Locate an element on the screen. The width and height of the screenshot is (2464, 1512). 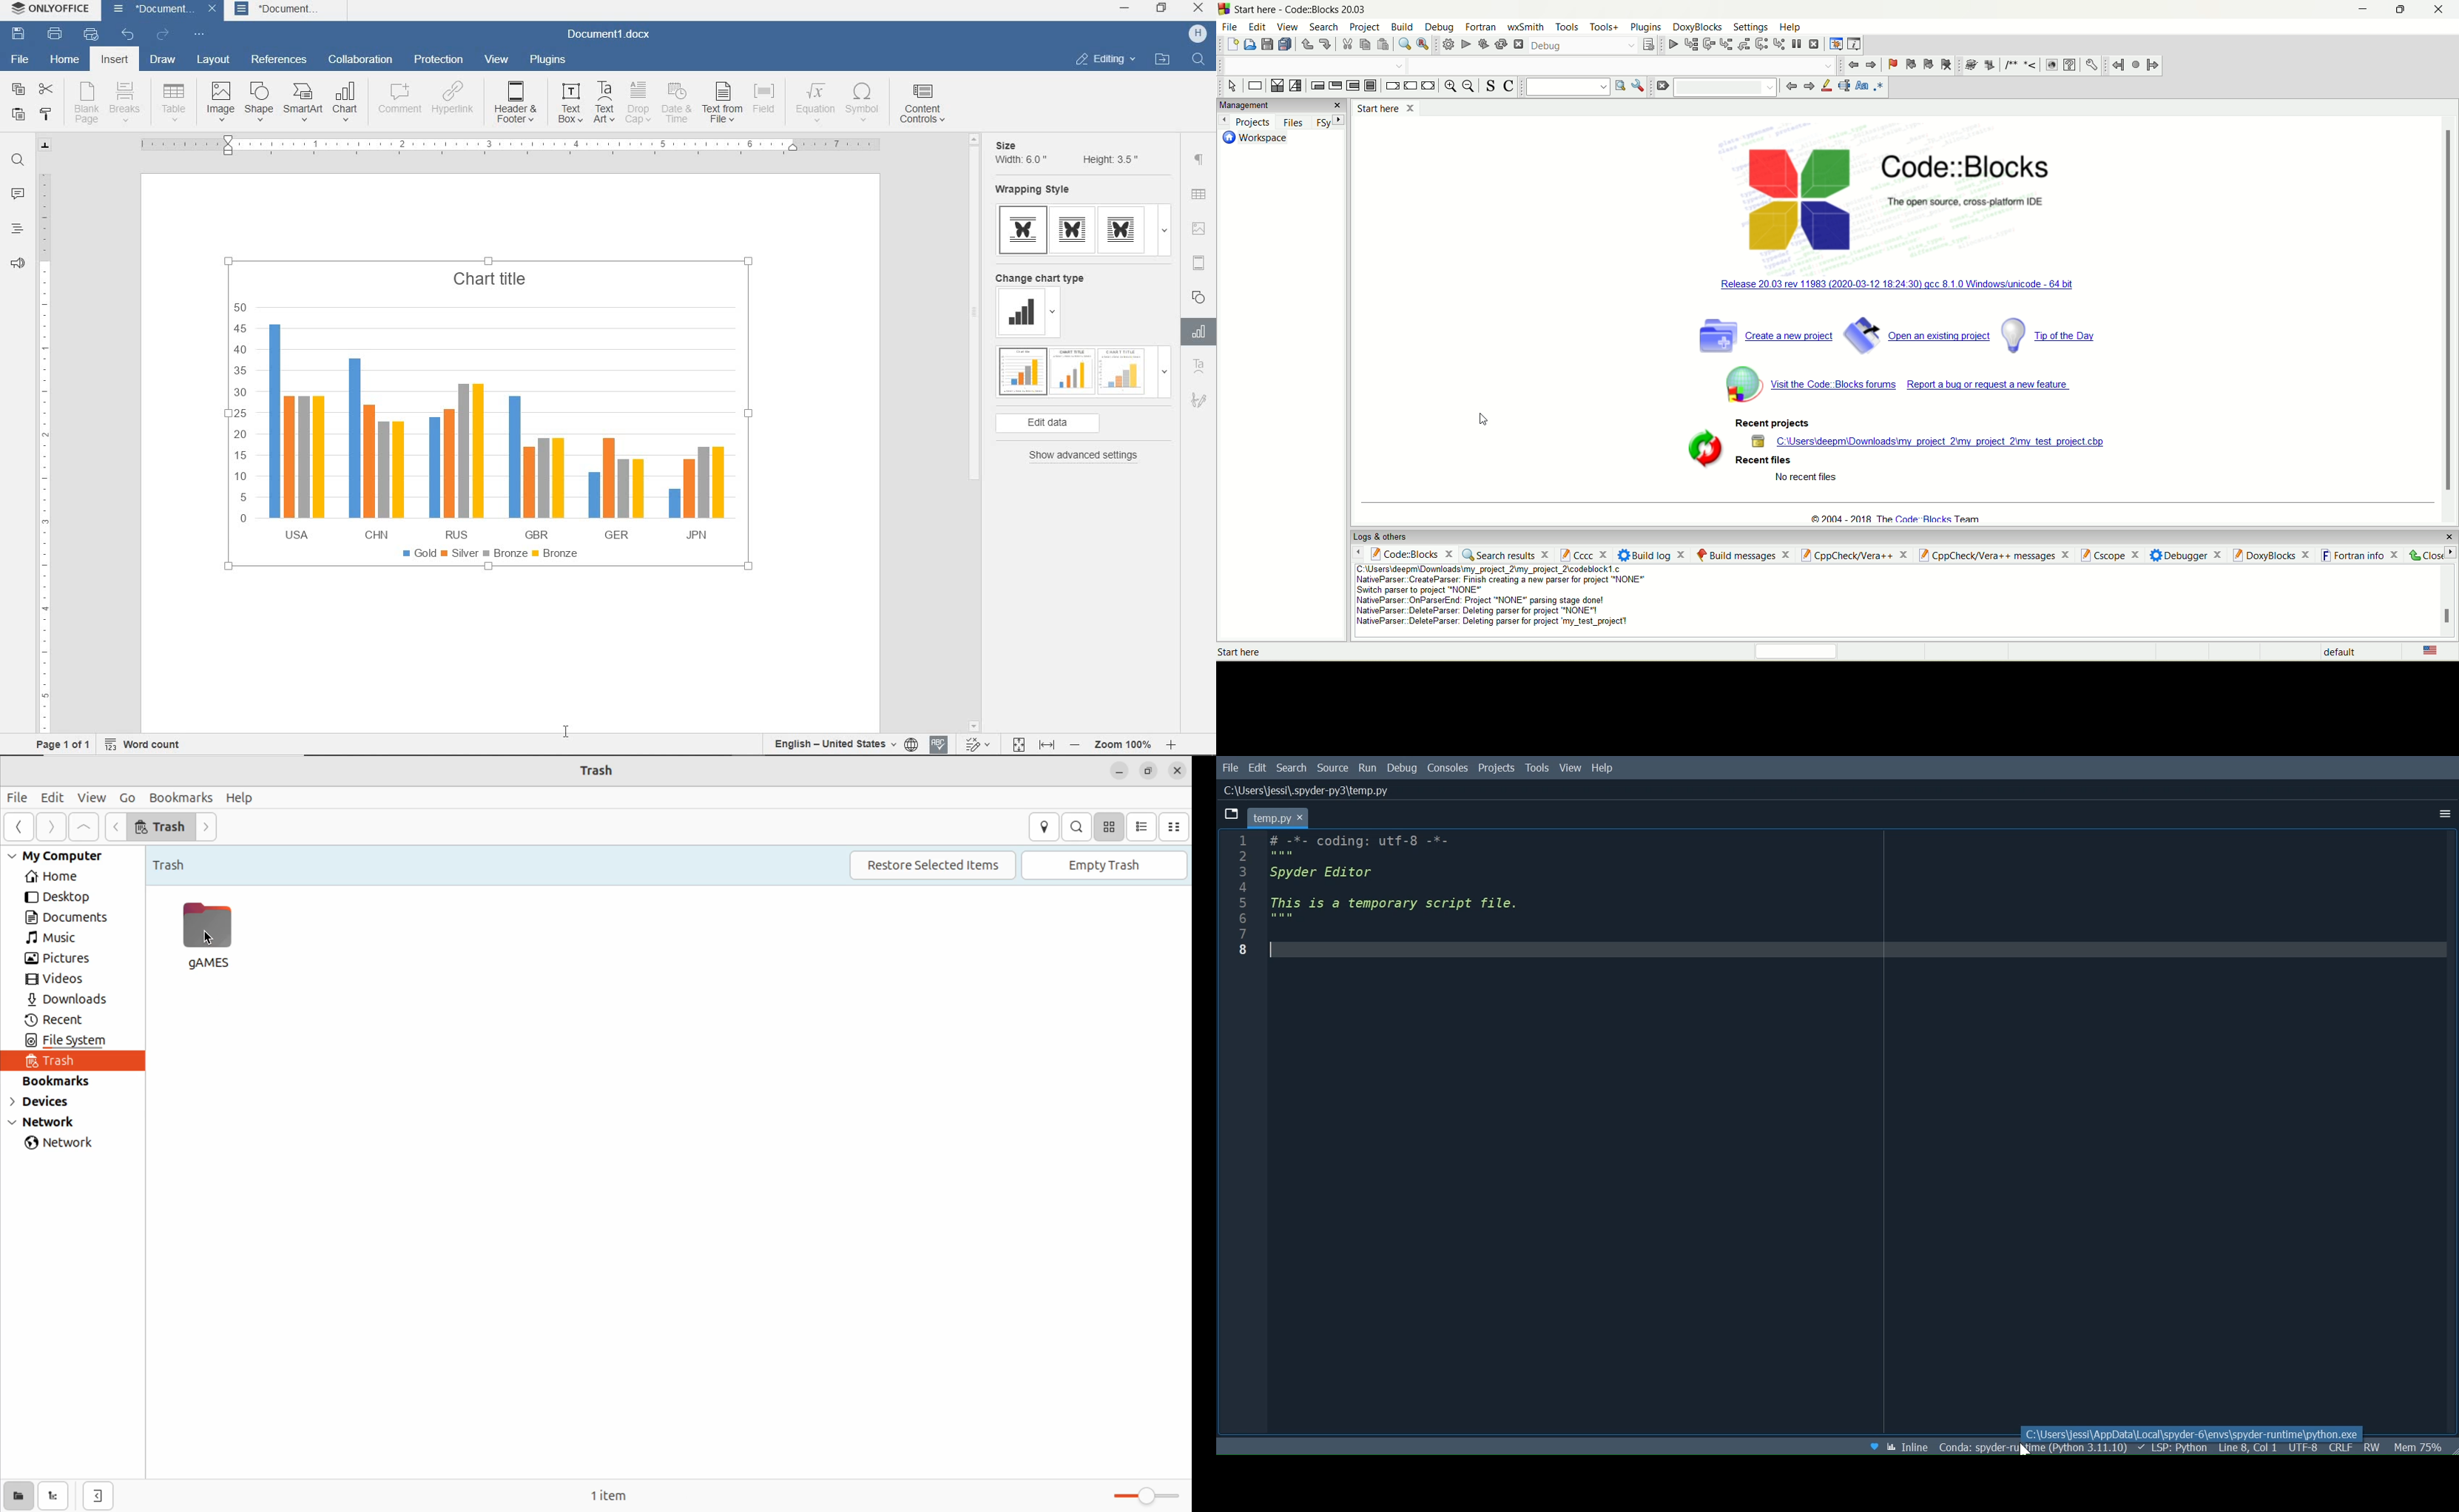
clear is located at coordinates (1662, 87).